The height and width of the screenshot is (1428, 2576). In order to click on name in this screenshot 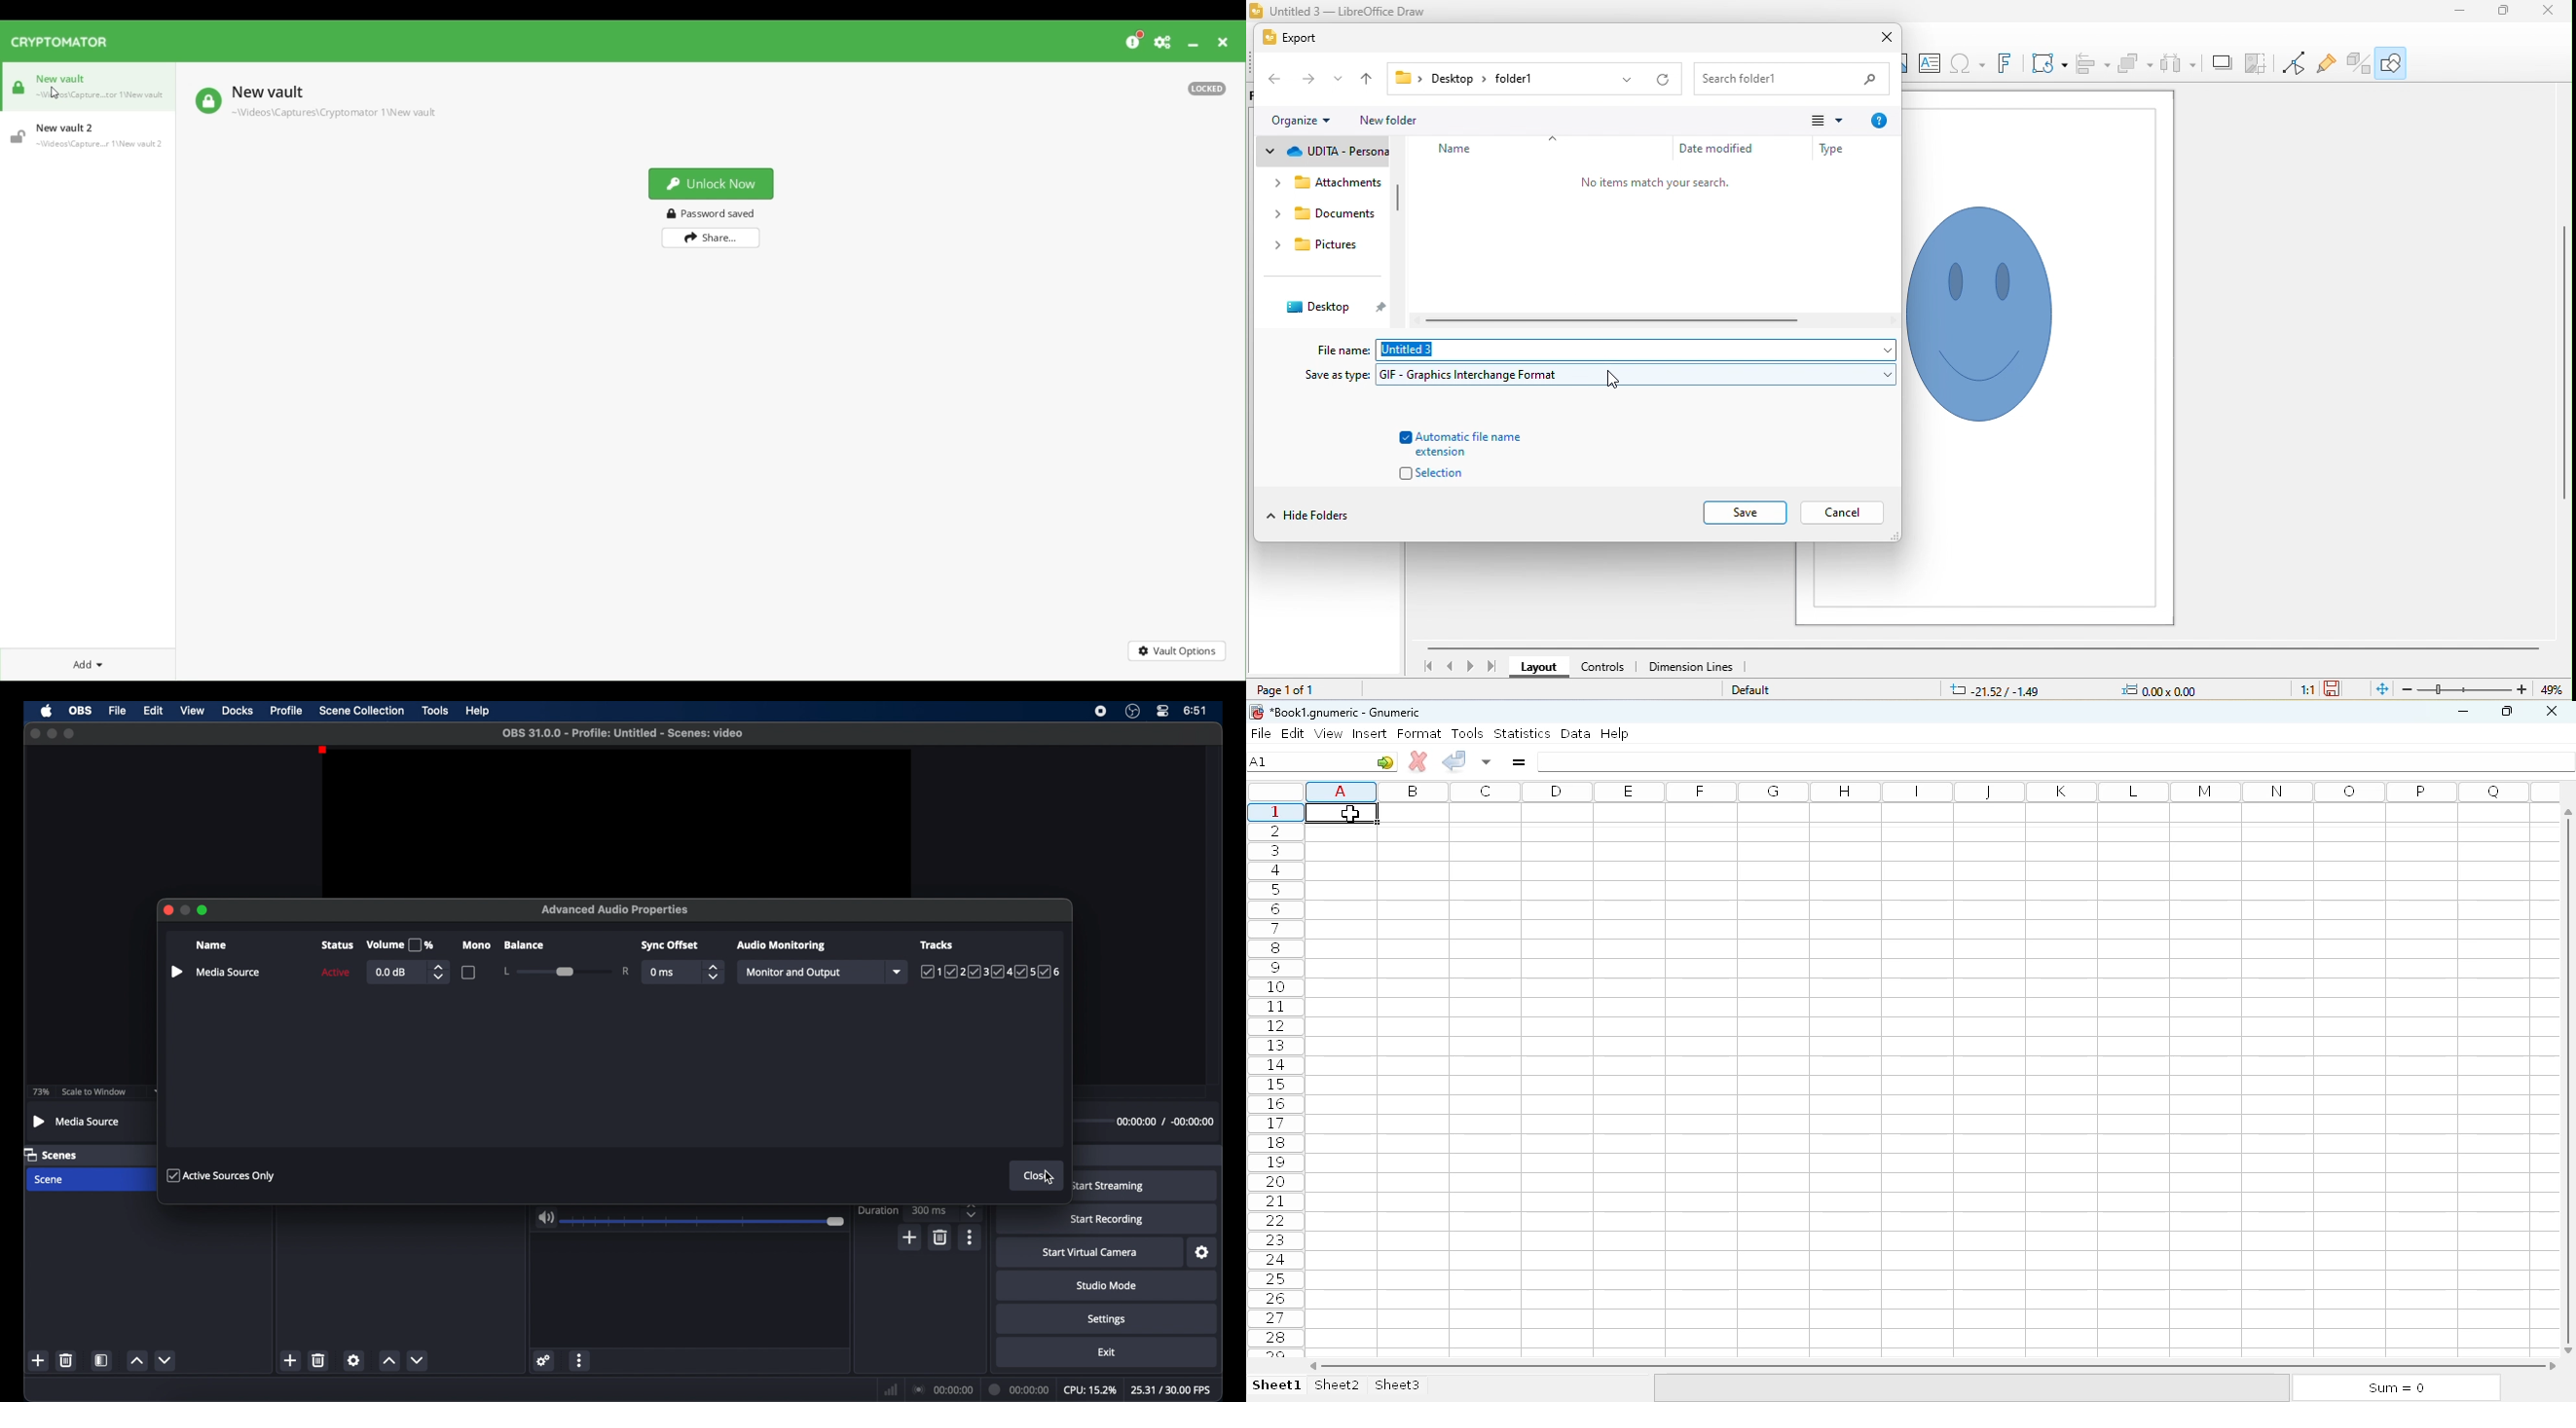, I will do `click(211, 945)`.